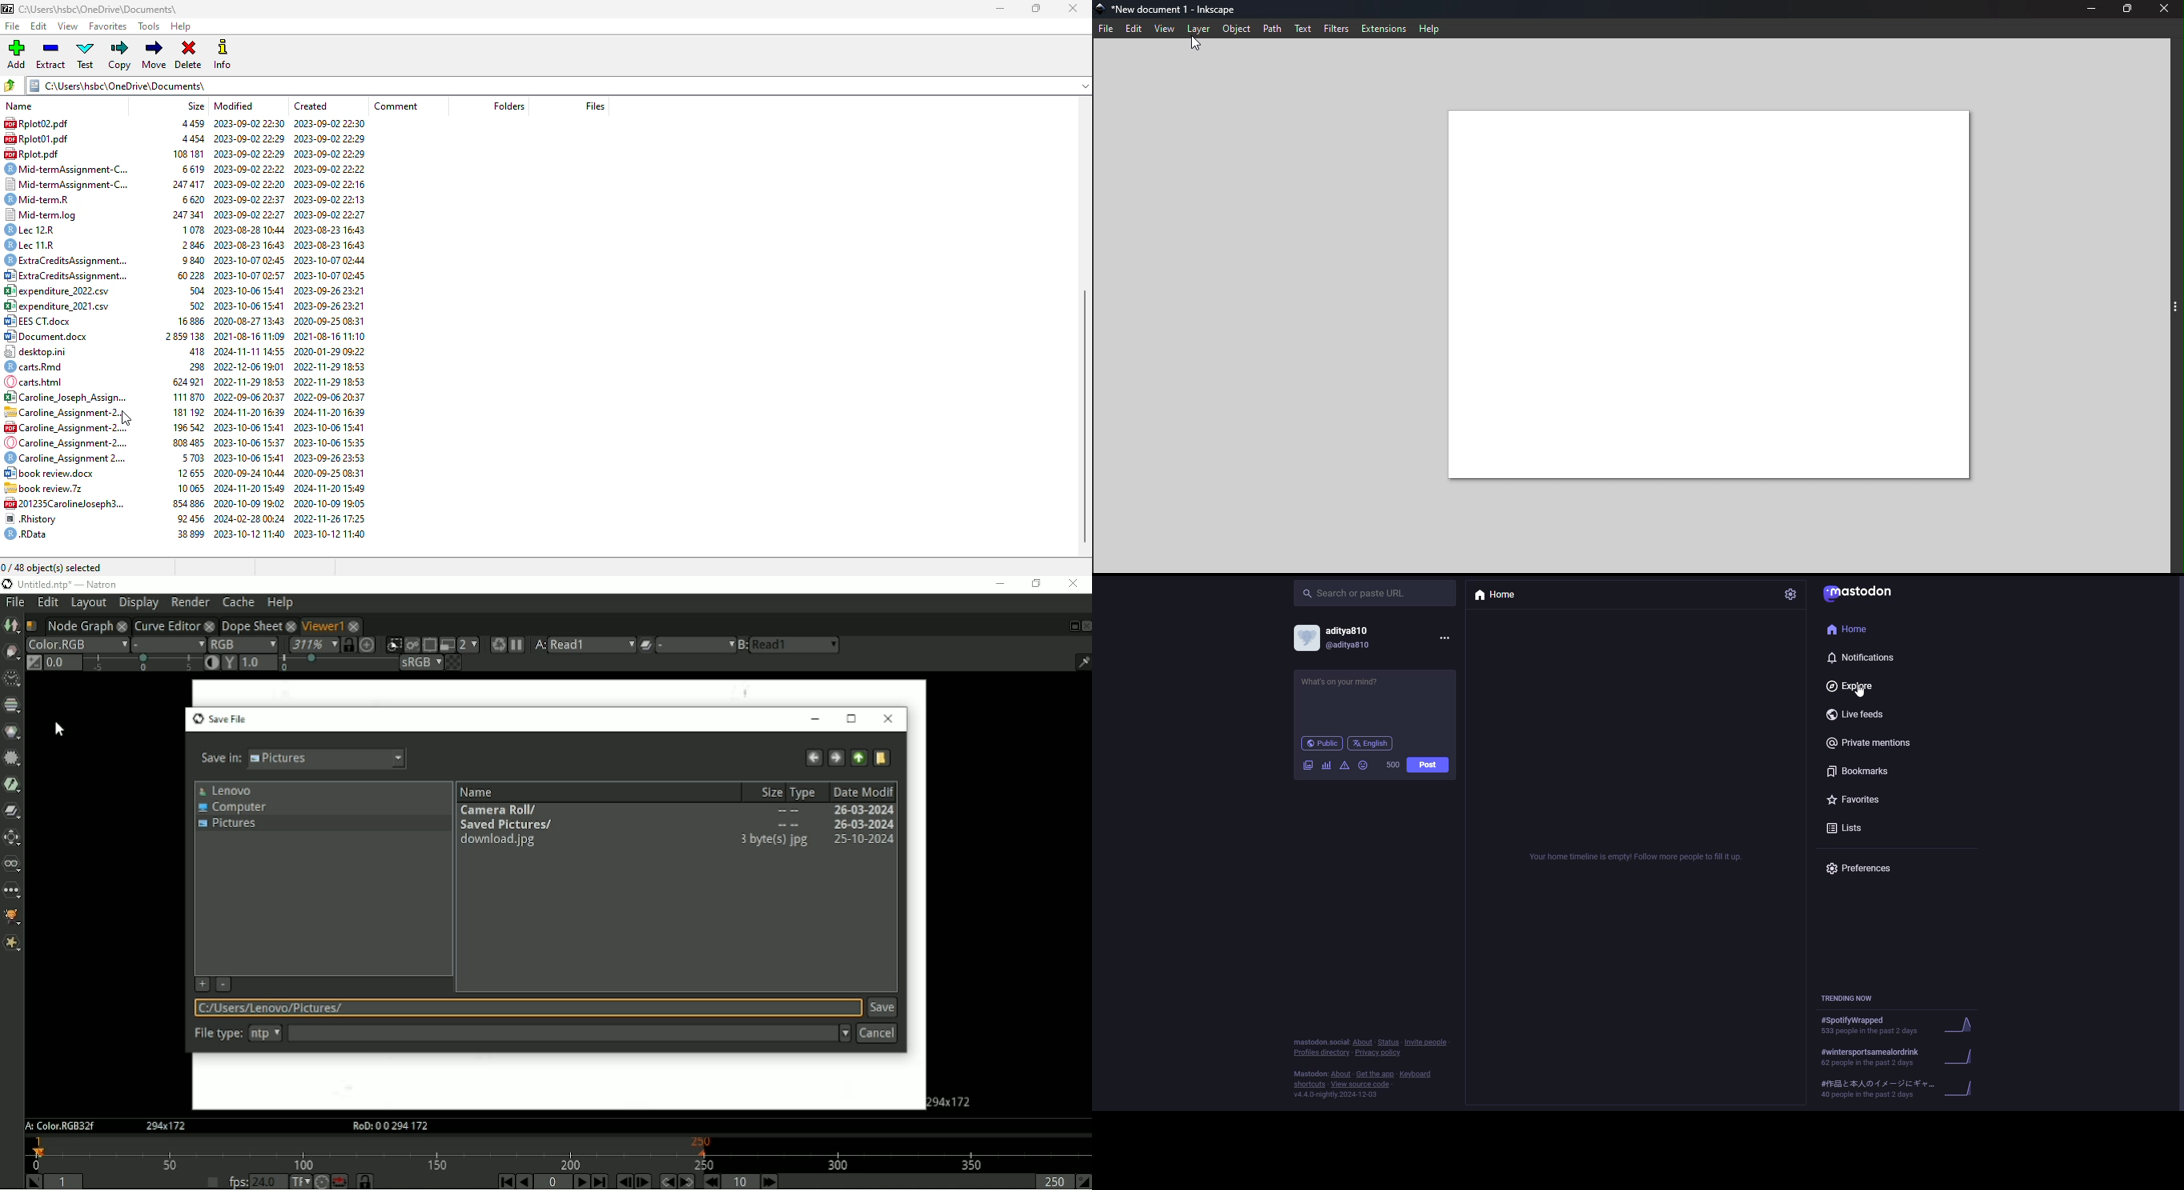  I want to click on  ecarts. Rmd, so click(36, 367).